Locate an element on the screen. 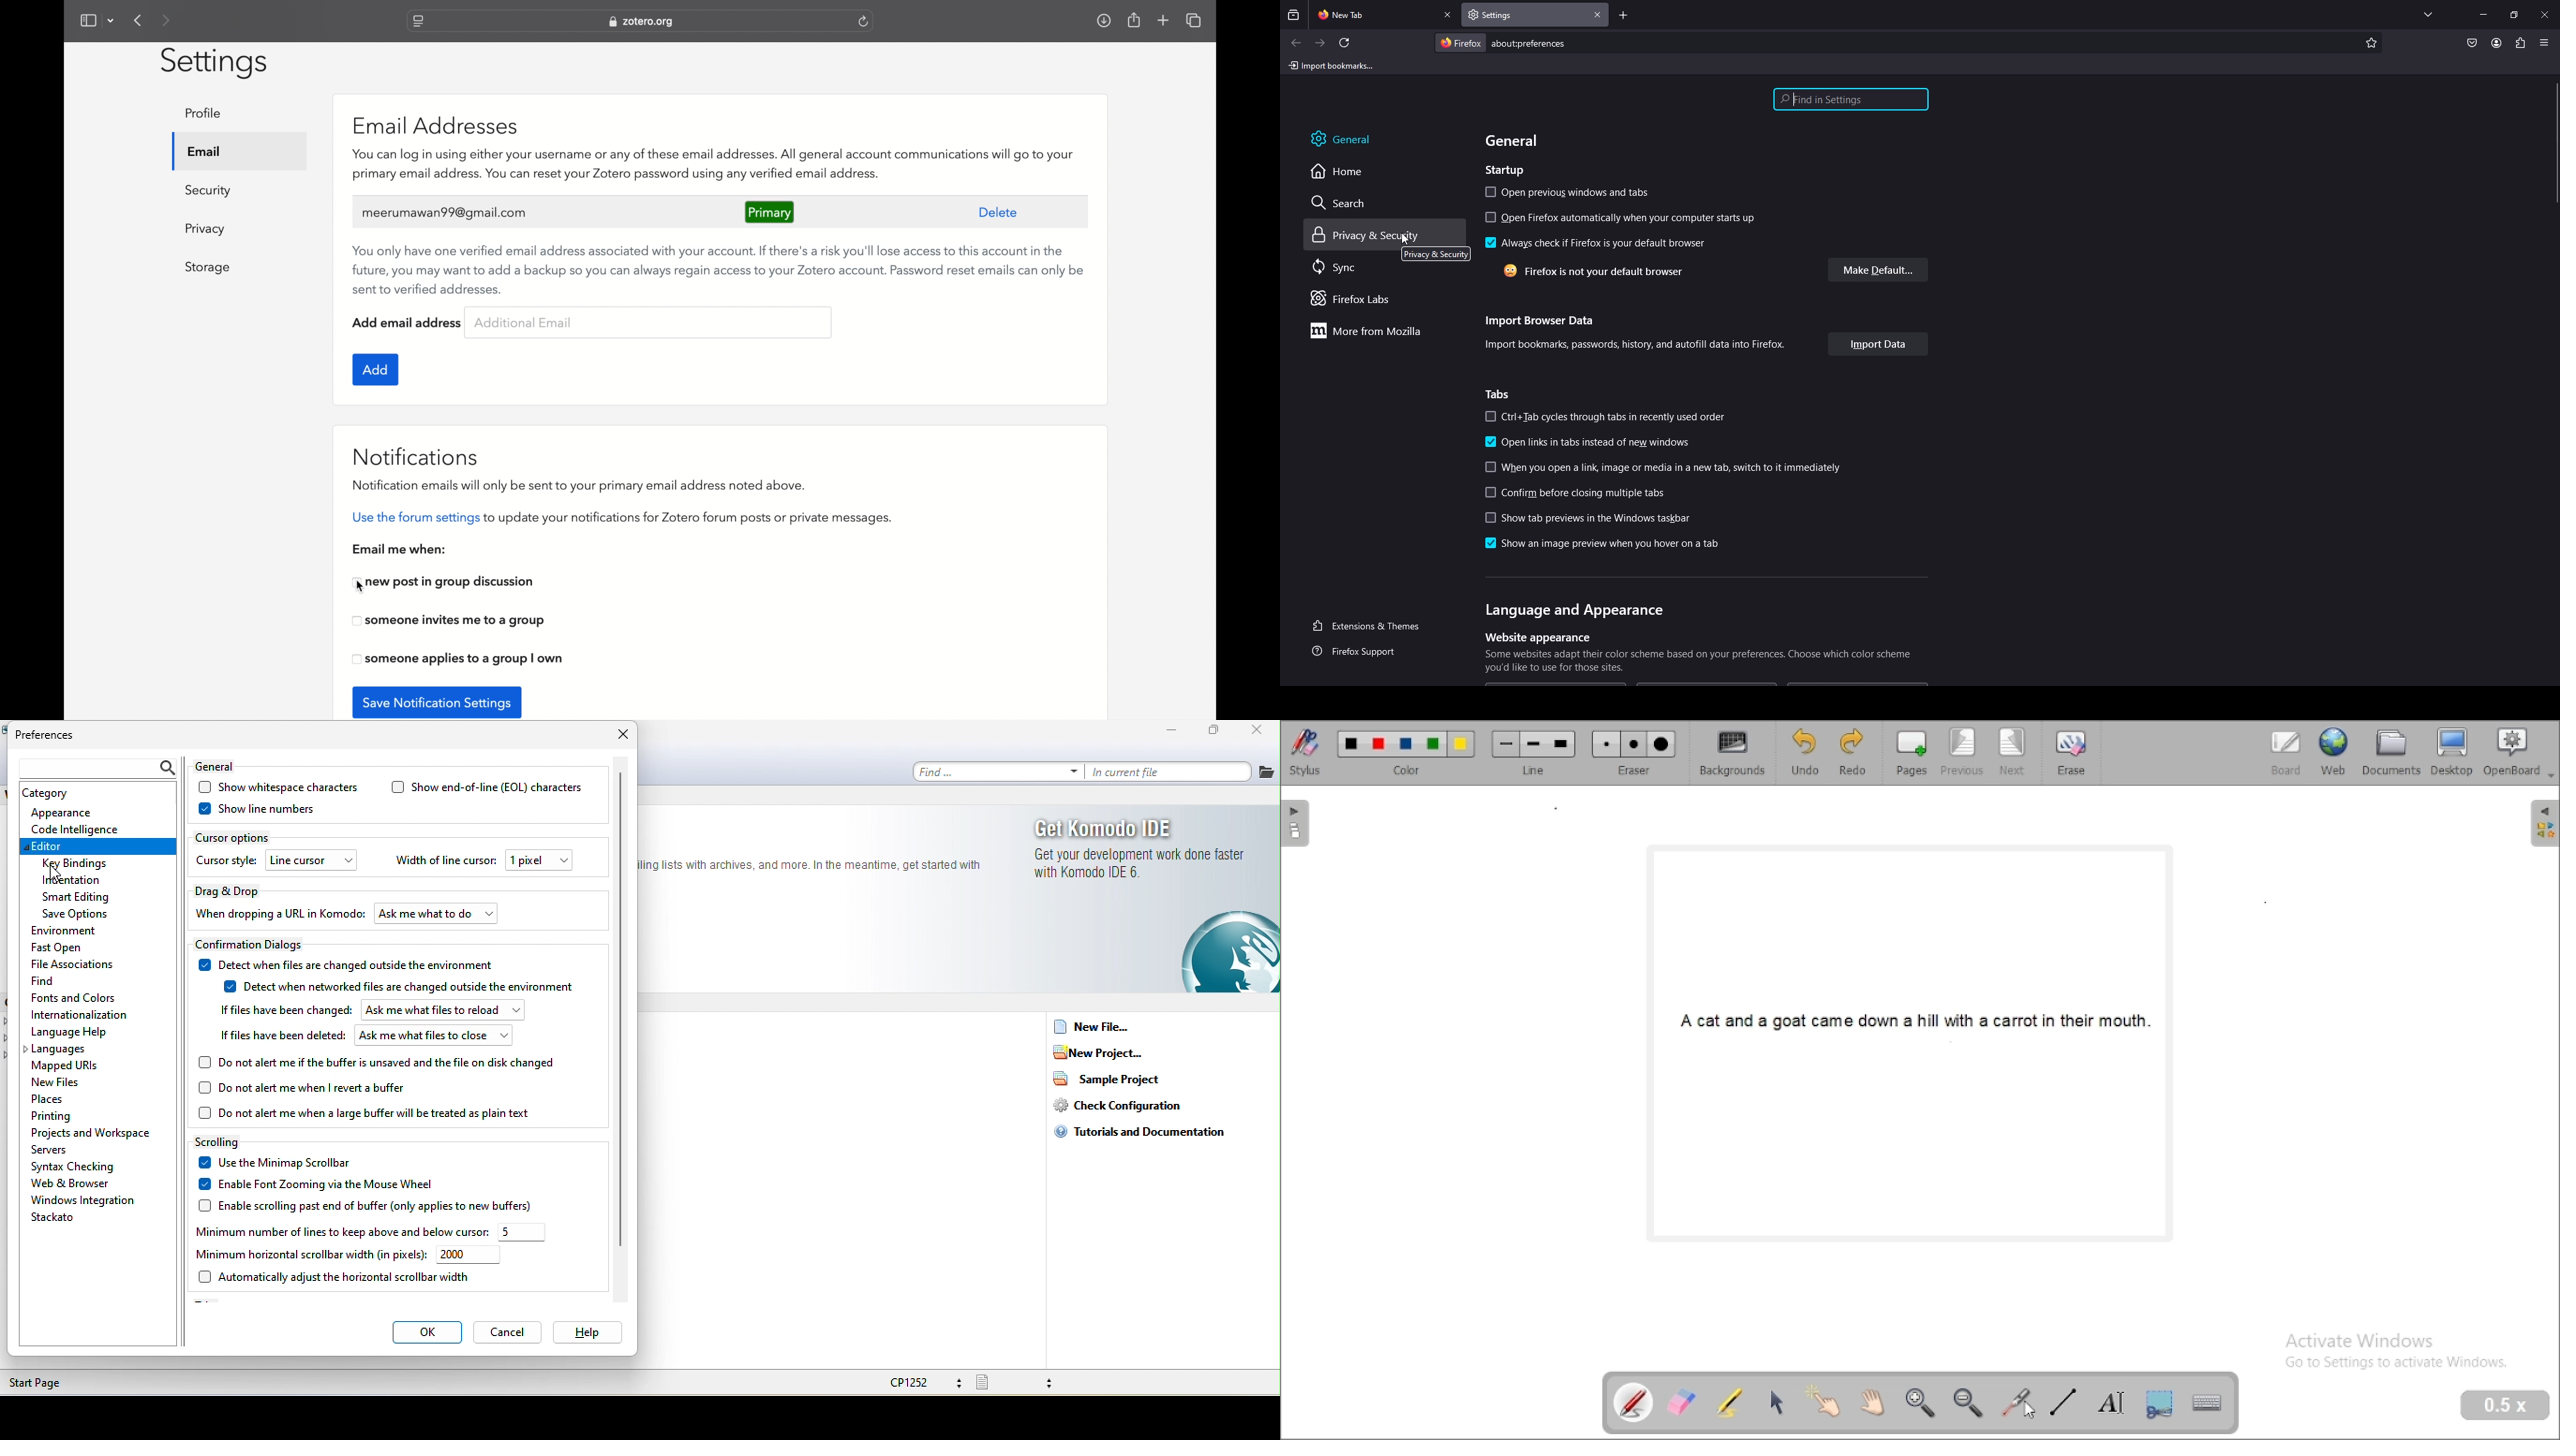 Image resolution: width=2576 pixels, height=1456 pixels. refresh is located at coordinates (863, 21).